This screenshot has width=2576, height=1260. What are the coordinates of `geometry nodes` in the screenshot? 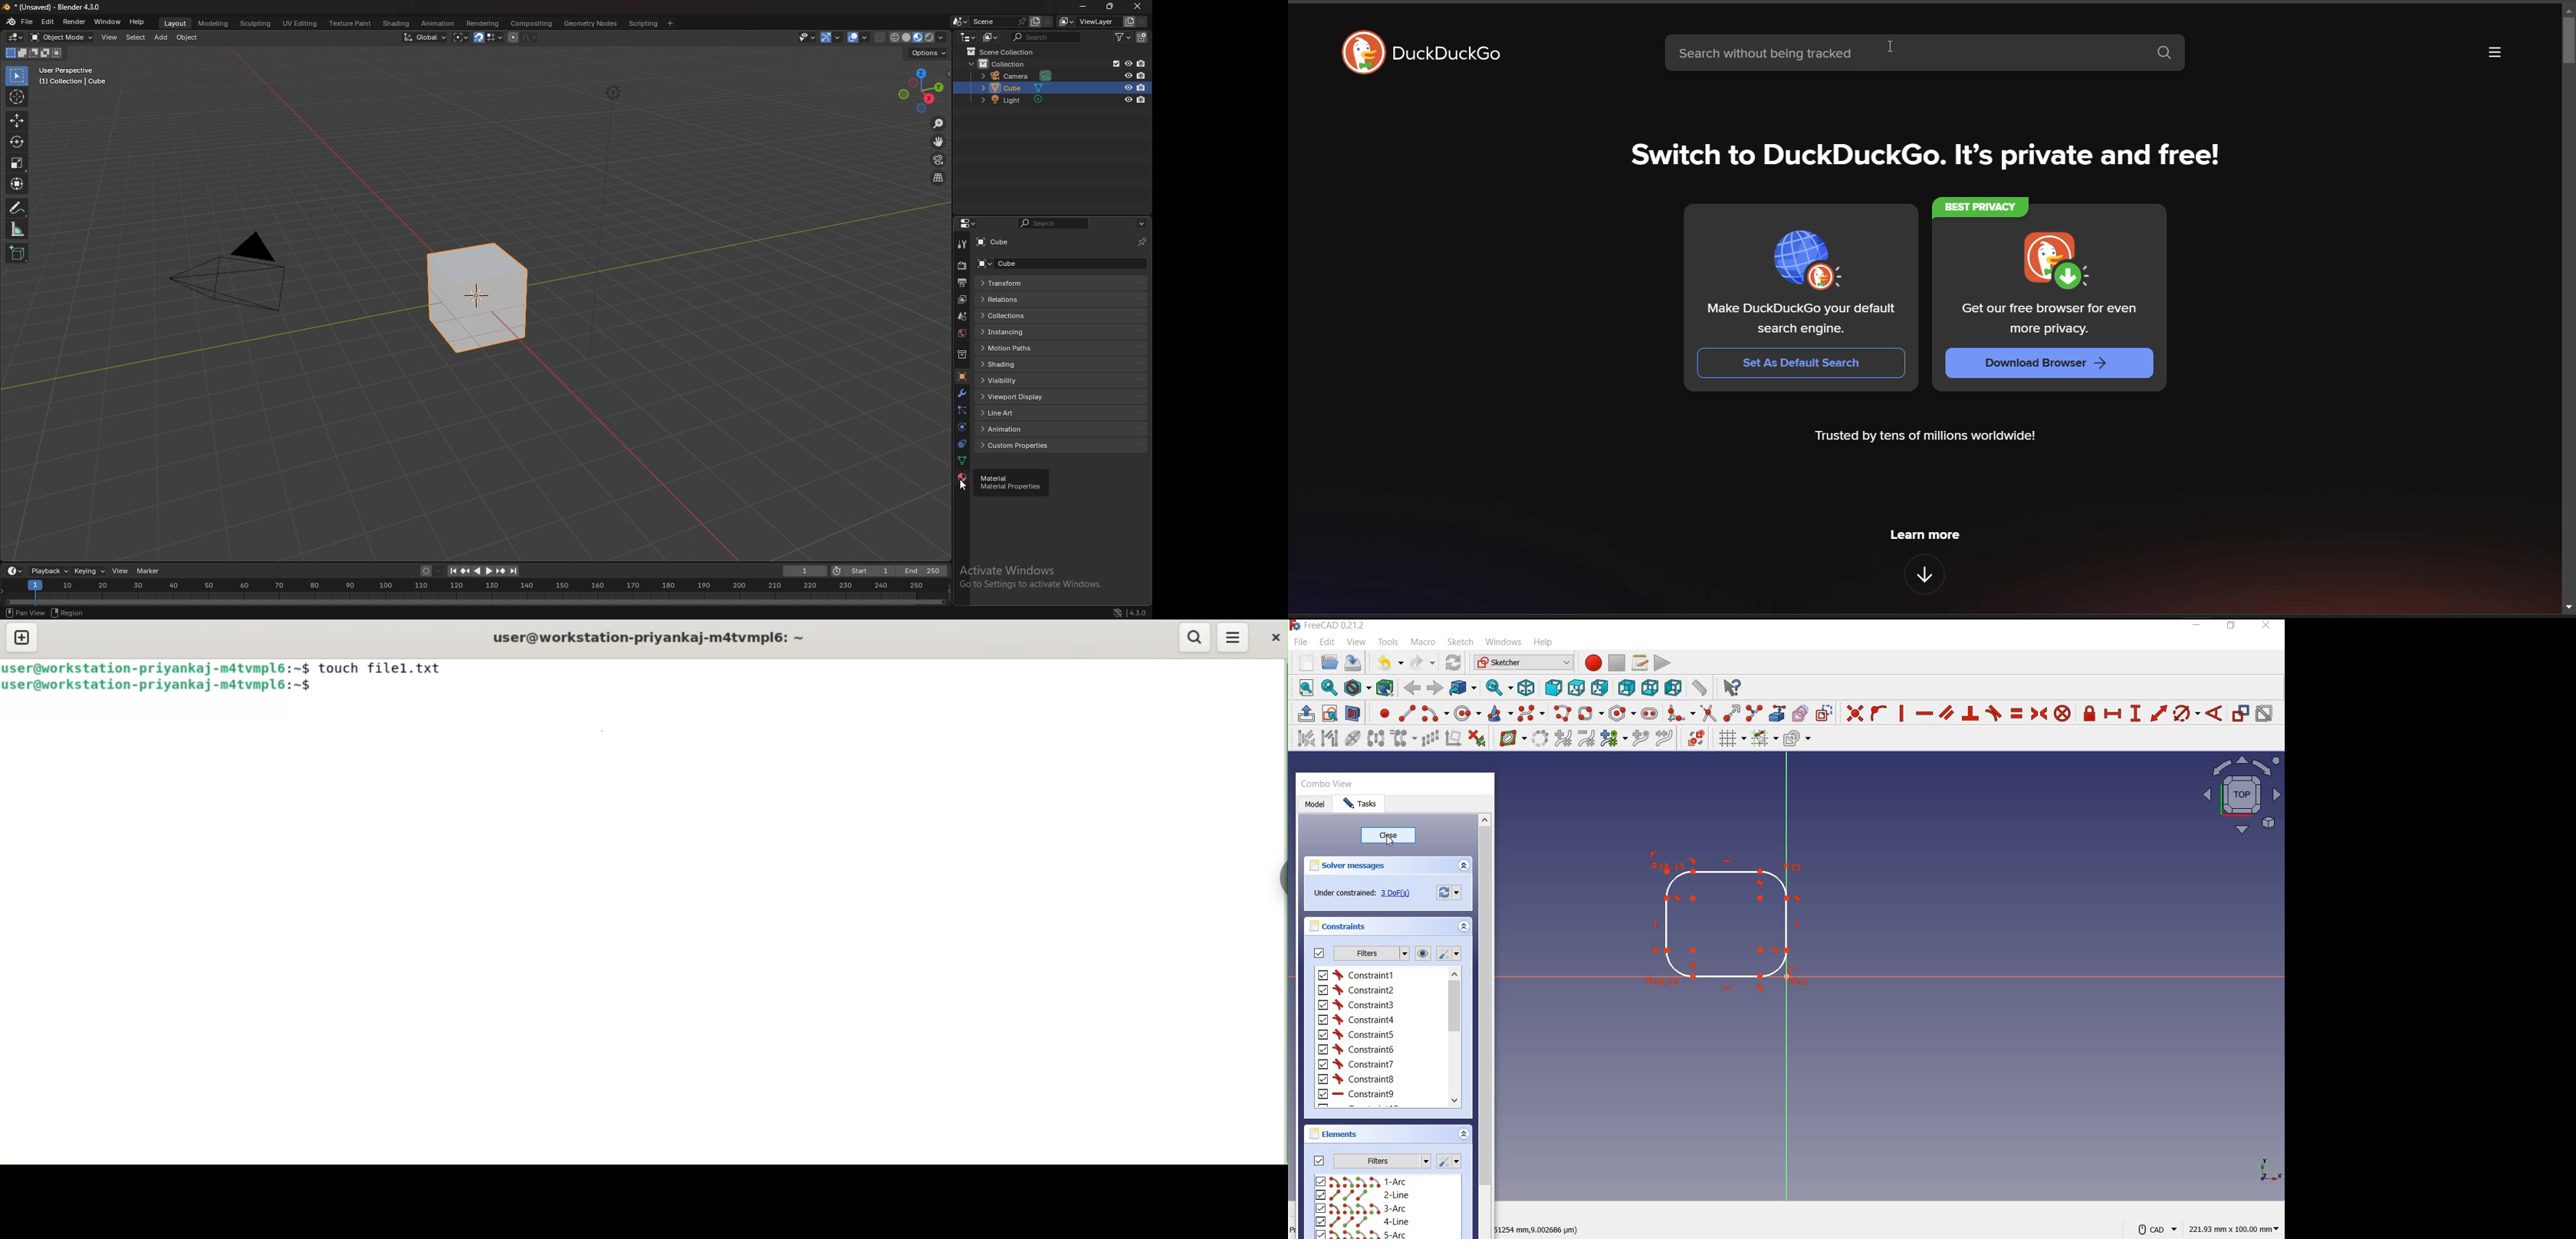 It's located at (591, 23).